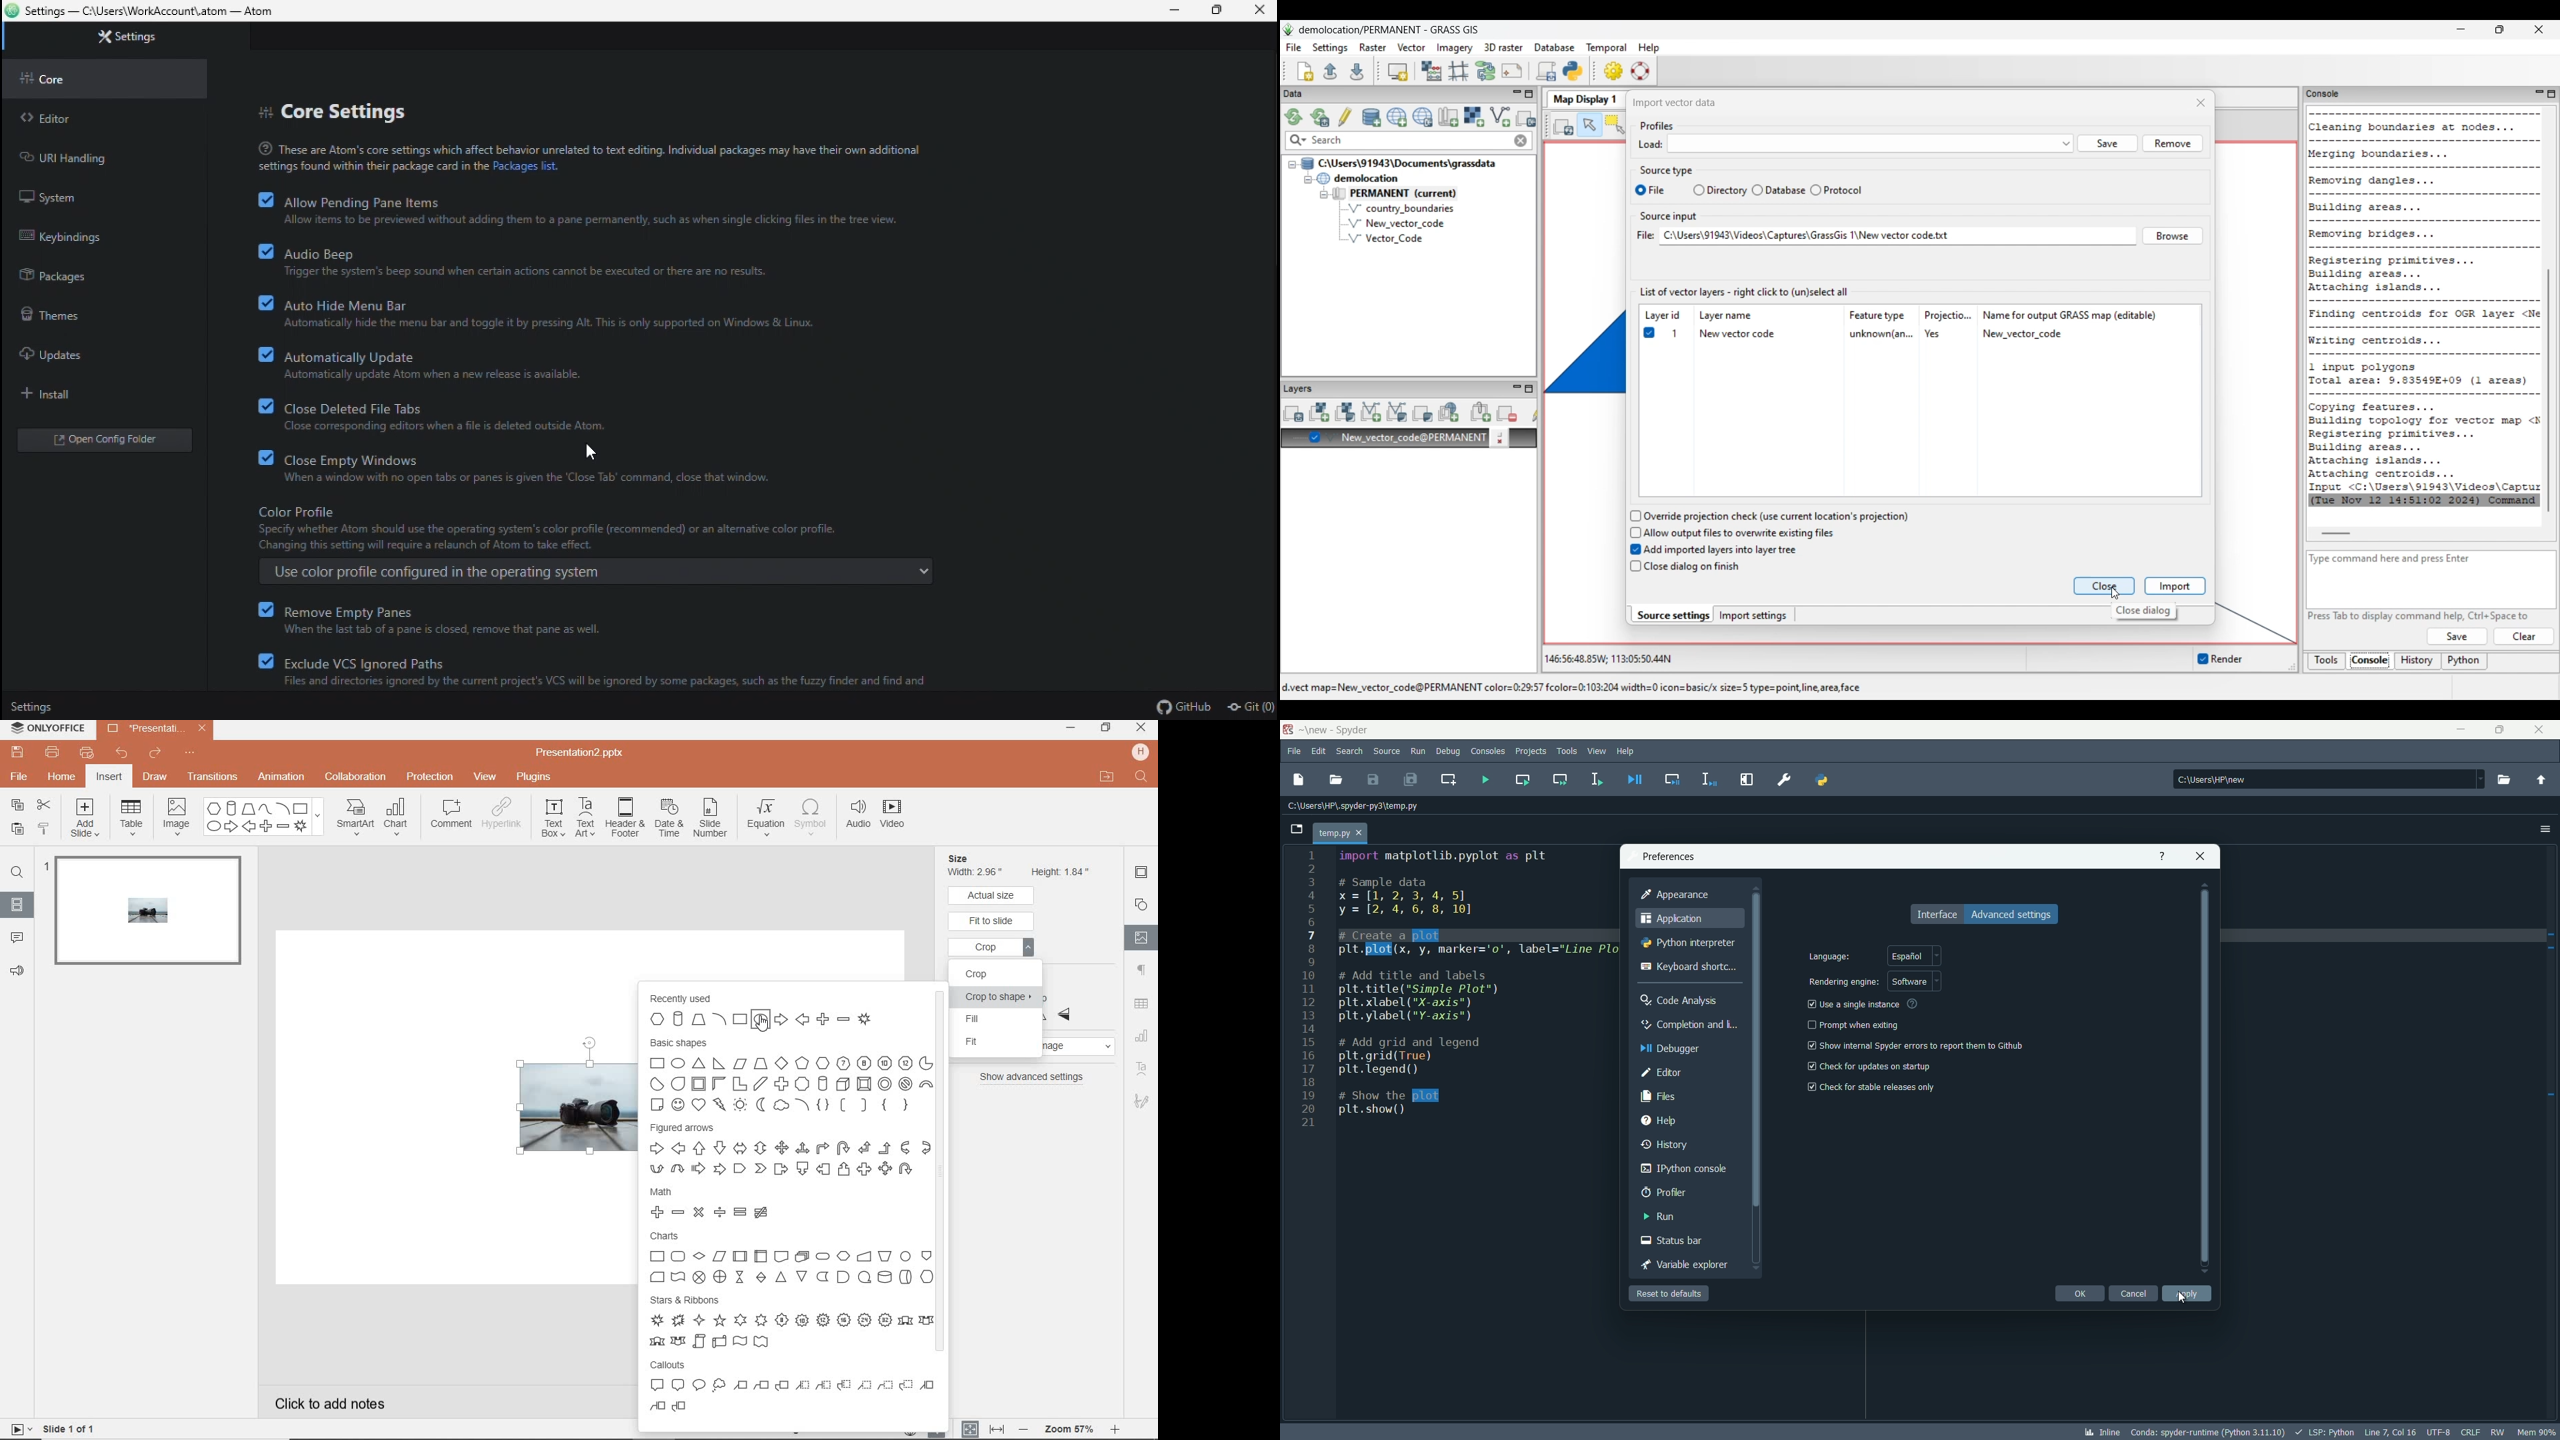  What do you see at coordinates (999, 999) in the screenshot?
I see `crop to shape` at bounding box center [999, 999].